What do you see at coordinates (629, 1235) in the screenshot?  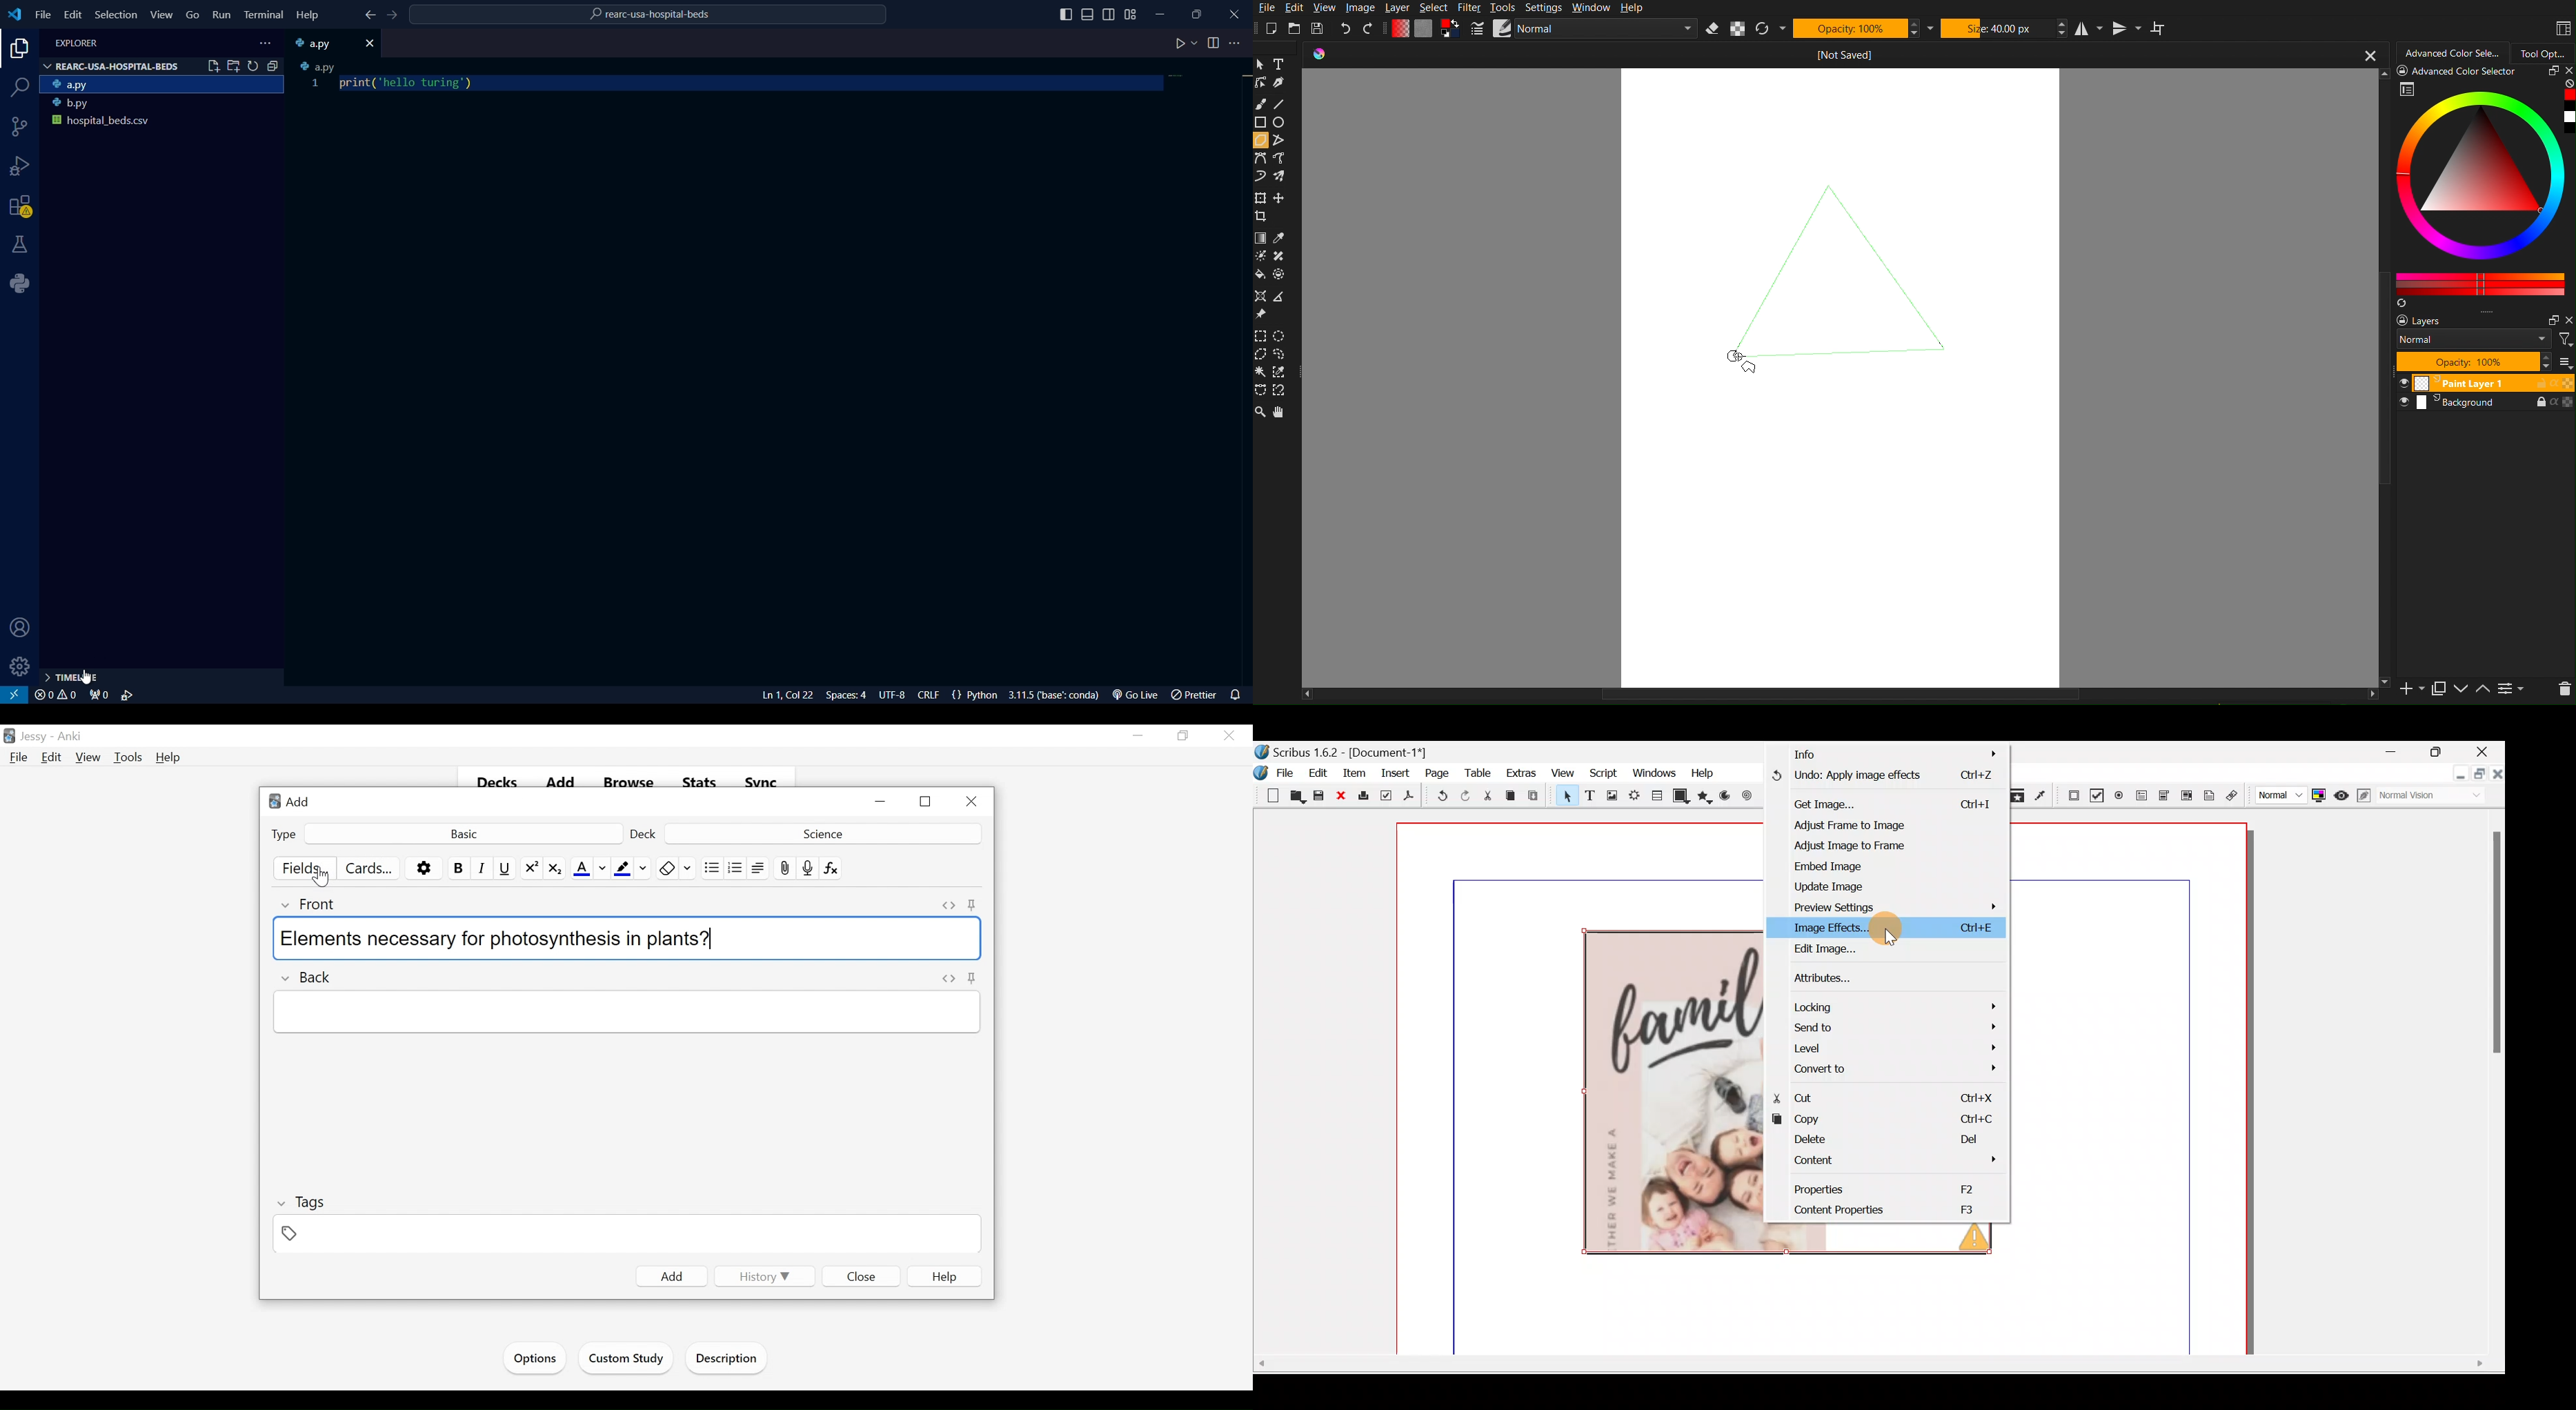 I see `Tags Field` at bounding box center [629, 1235].